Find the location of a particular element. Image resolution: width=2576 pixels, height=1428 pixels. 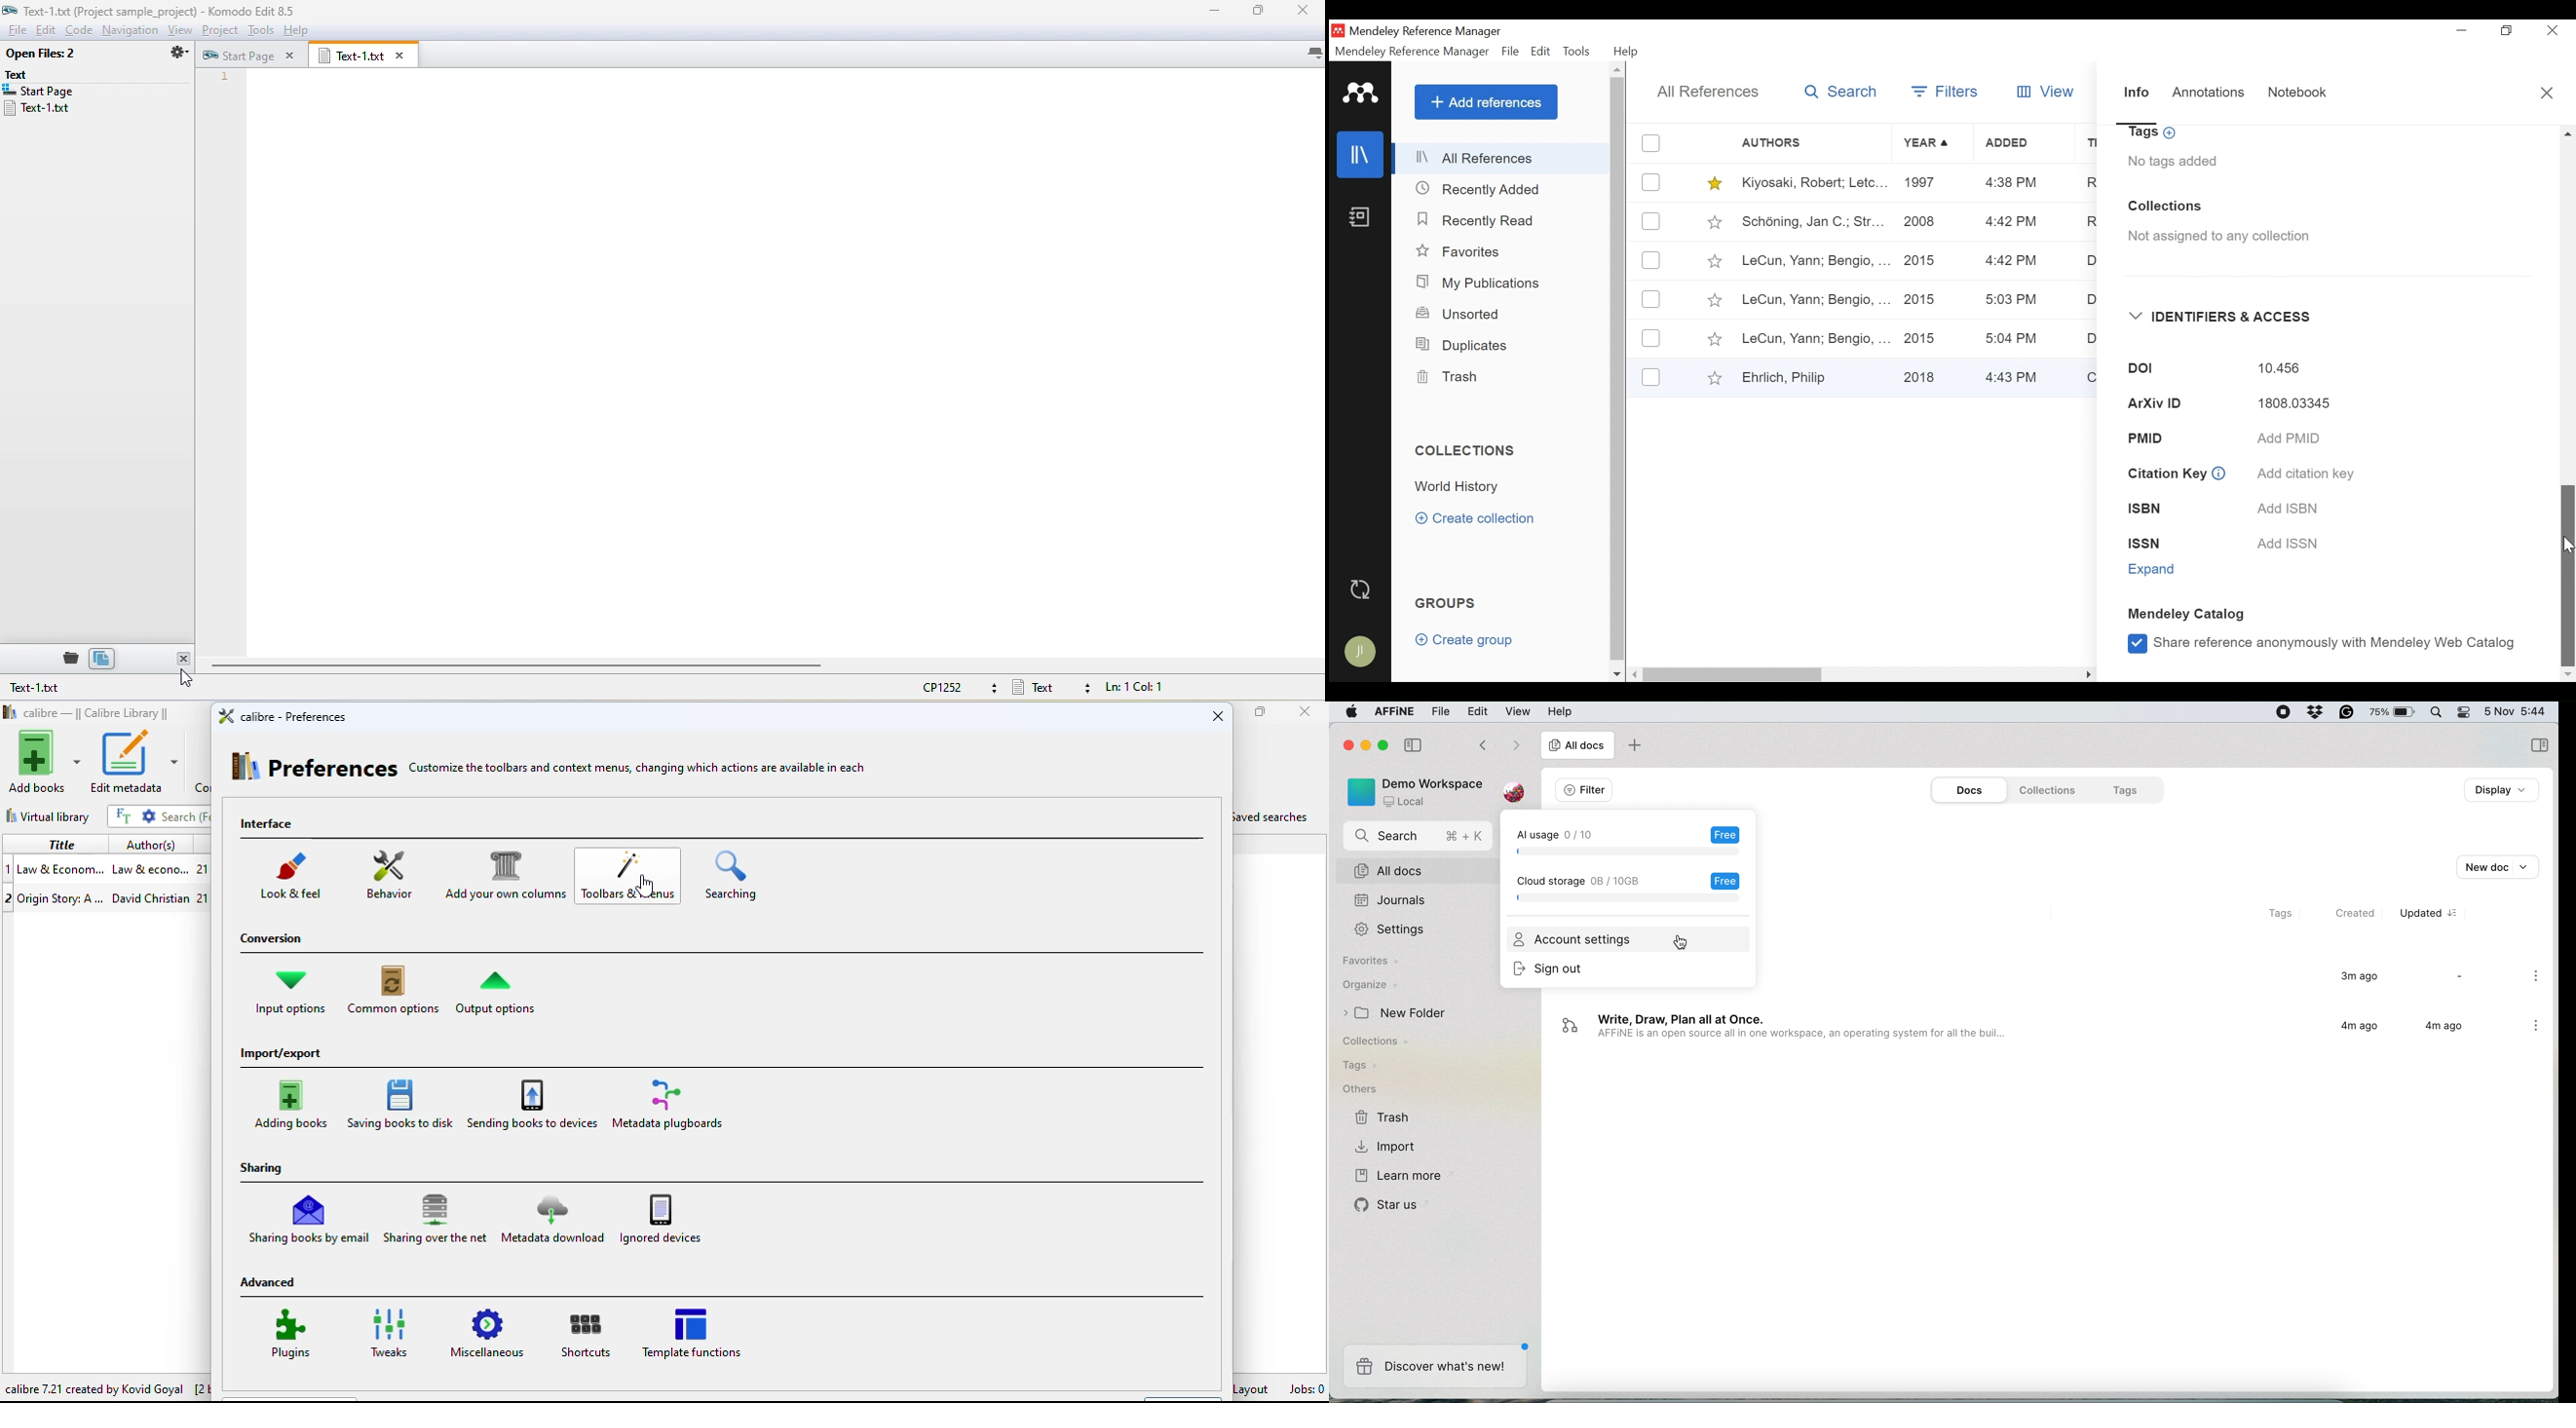

Collections is located at coordinates (2165, 207).